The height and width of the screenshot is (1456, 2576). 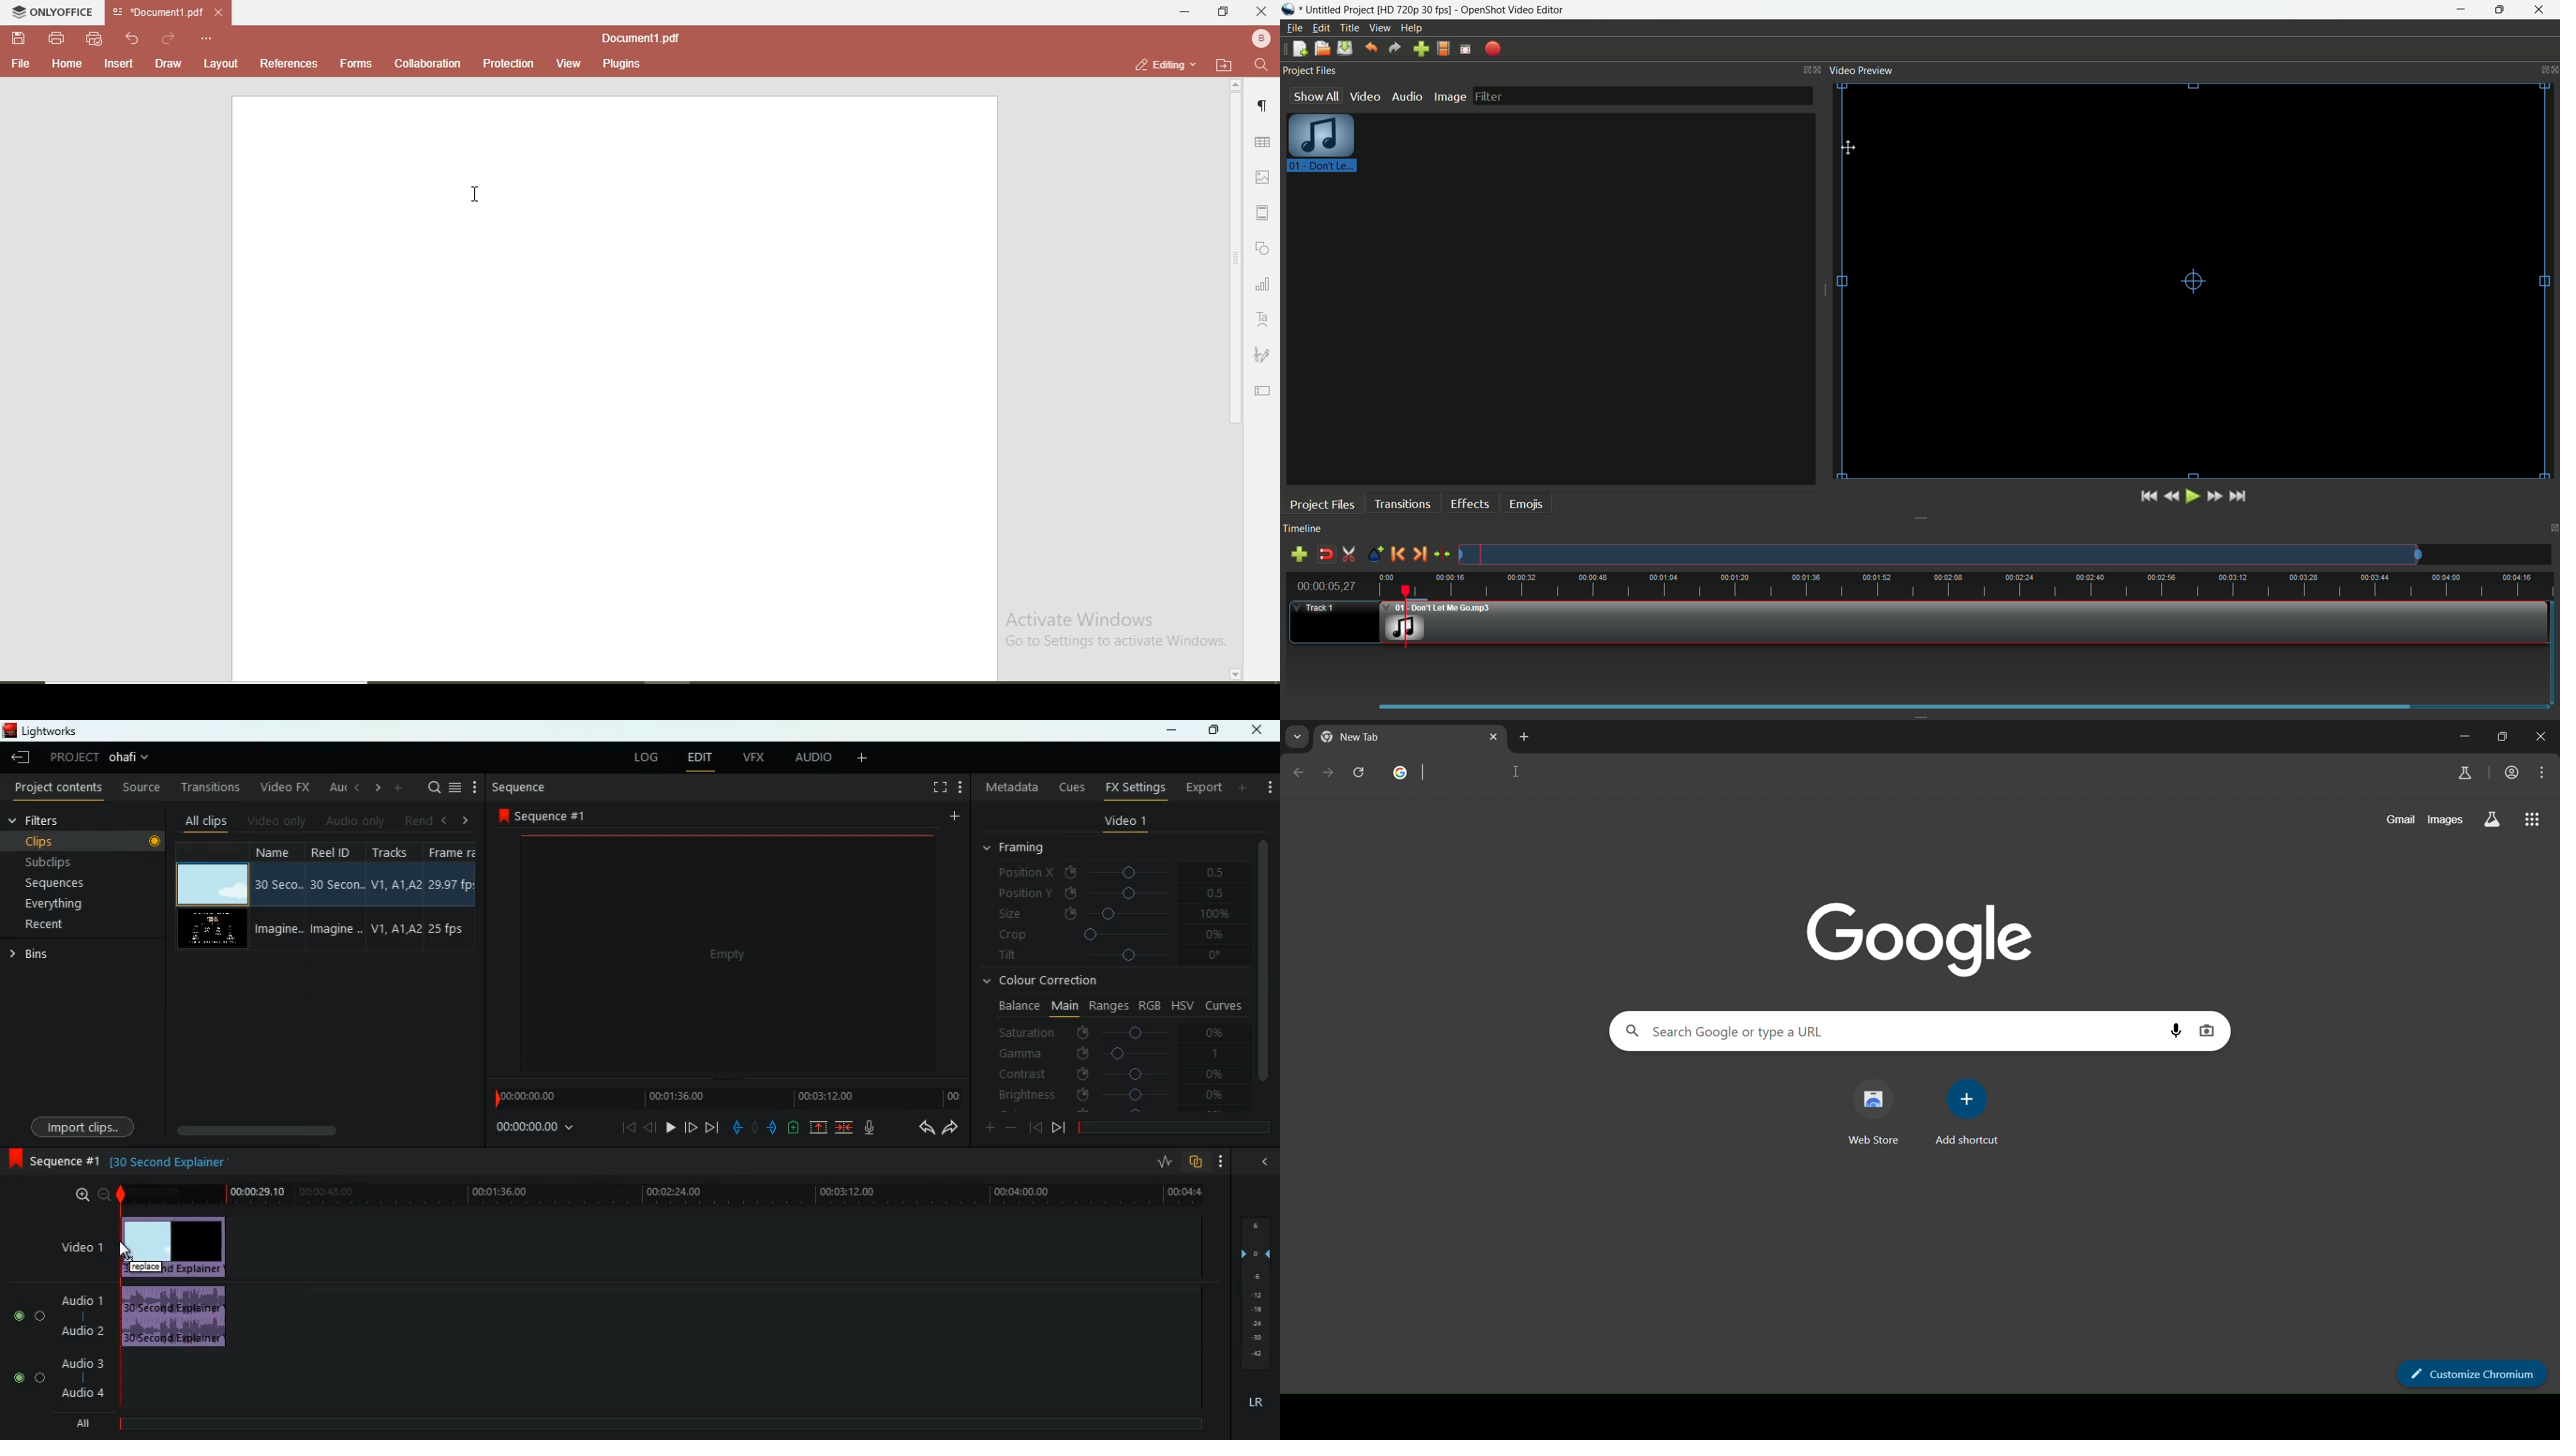 I want to click on layout, so click(x=225, y=66).